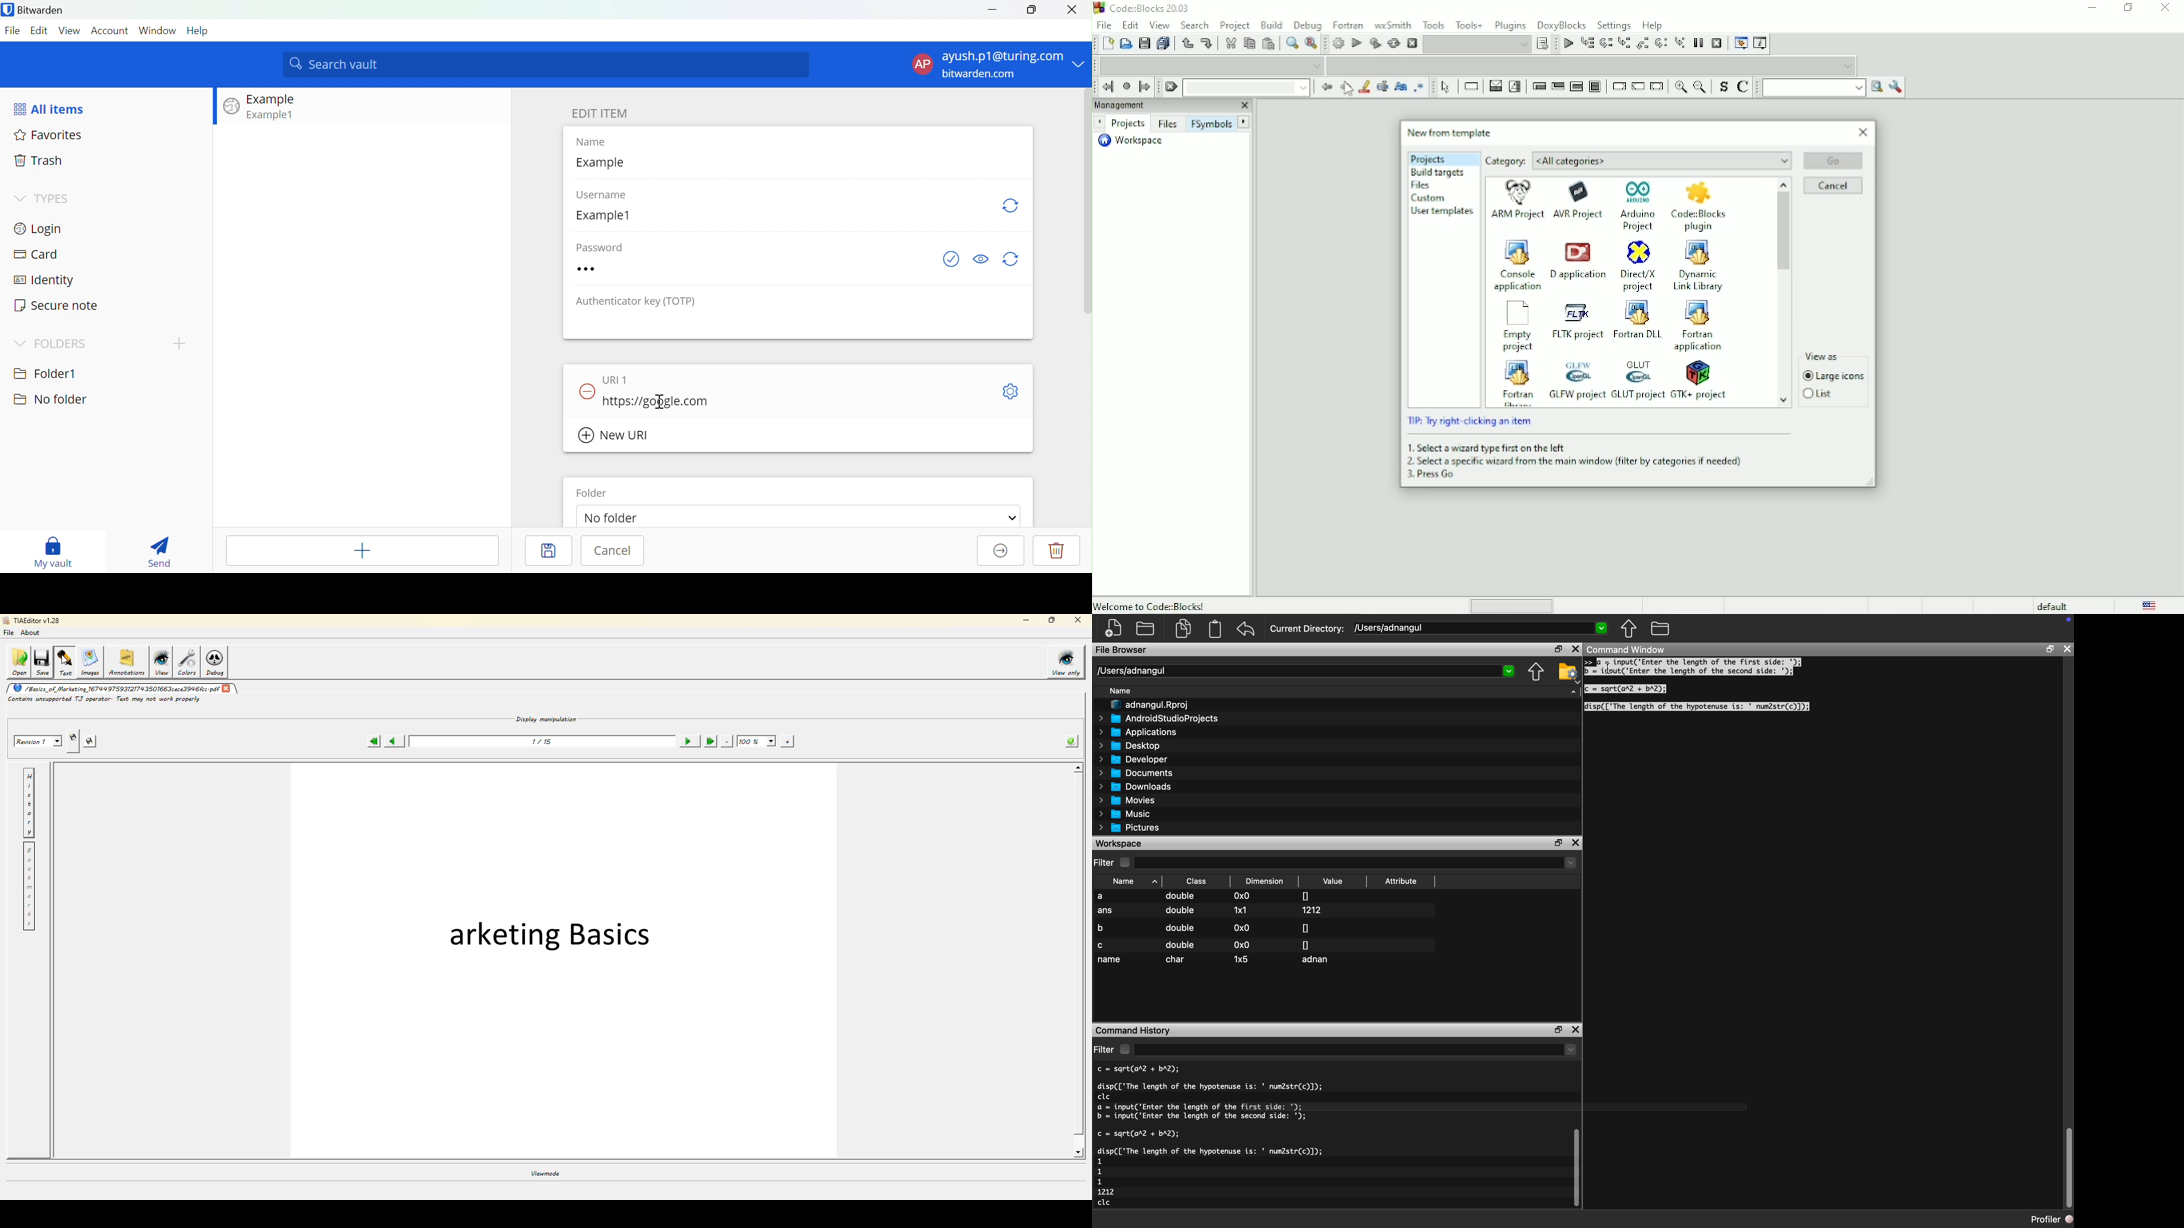 The height and width of the screenshot is (1232, 2184). I want to click on Remove URL, so click(588, 390).